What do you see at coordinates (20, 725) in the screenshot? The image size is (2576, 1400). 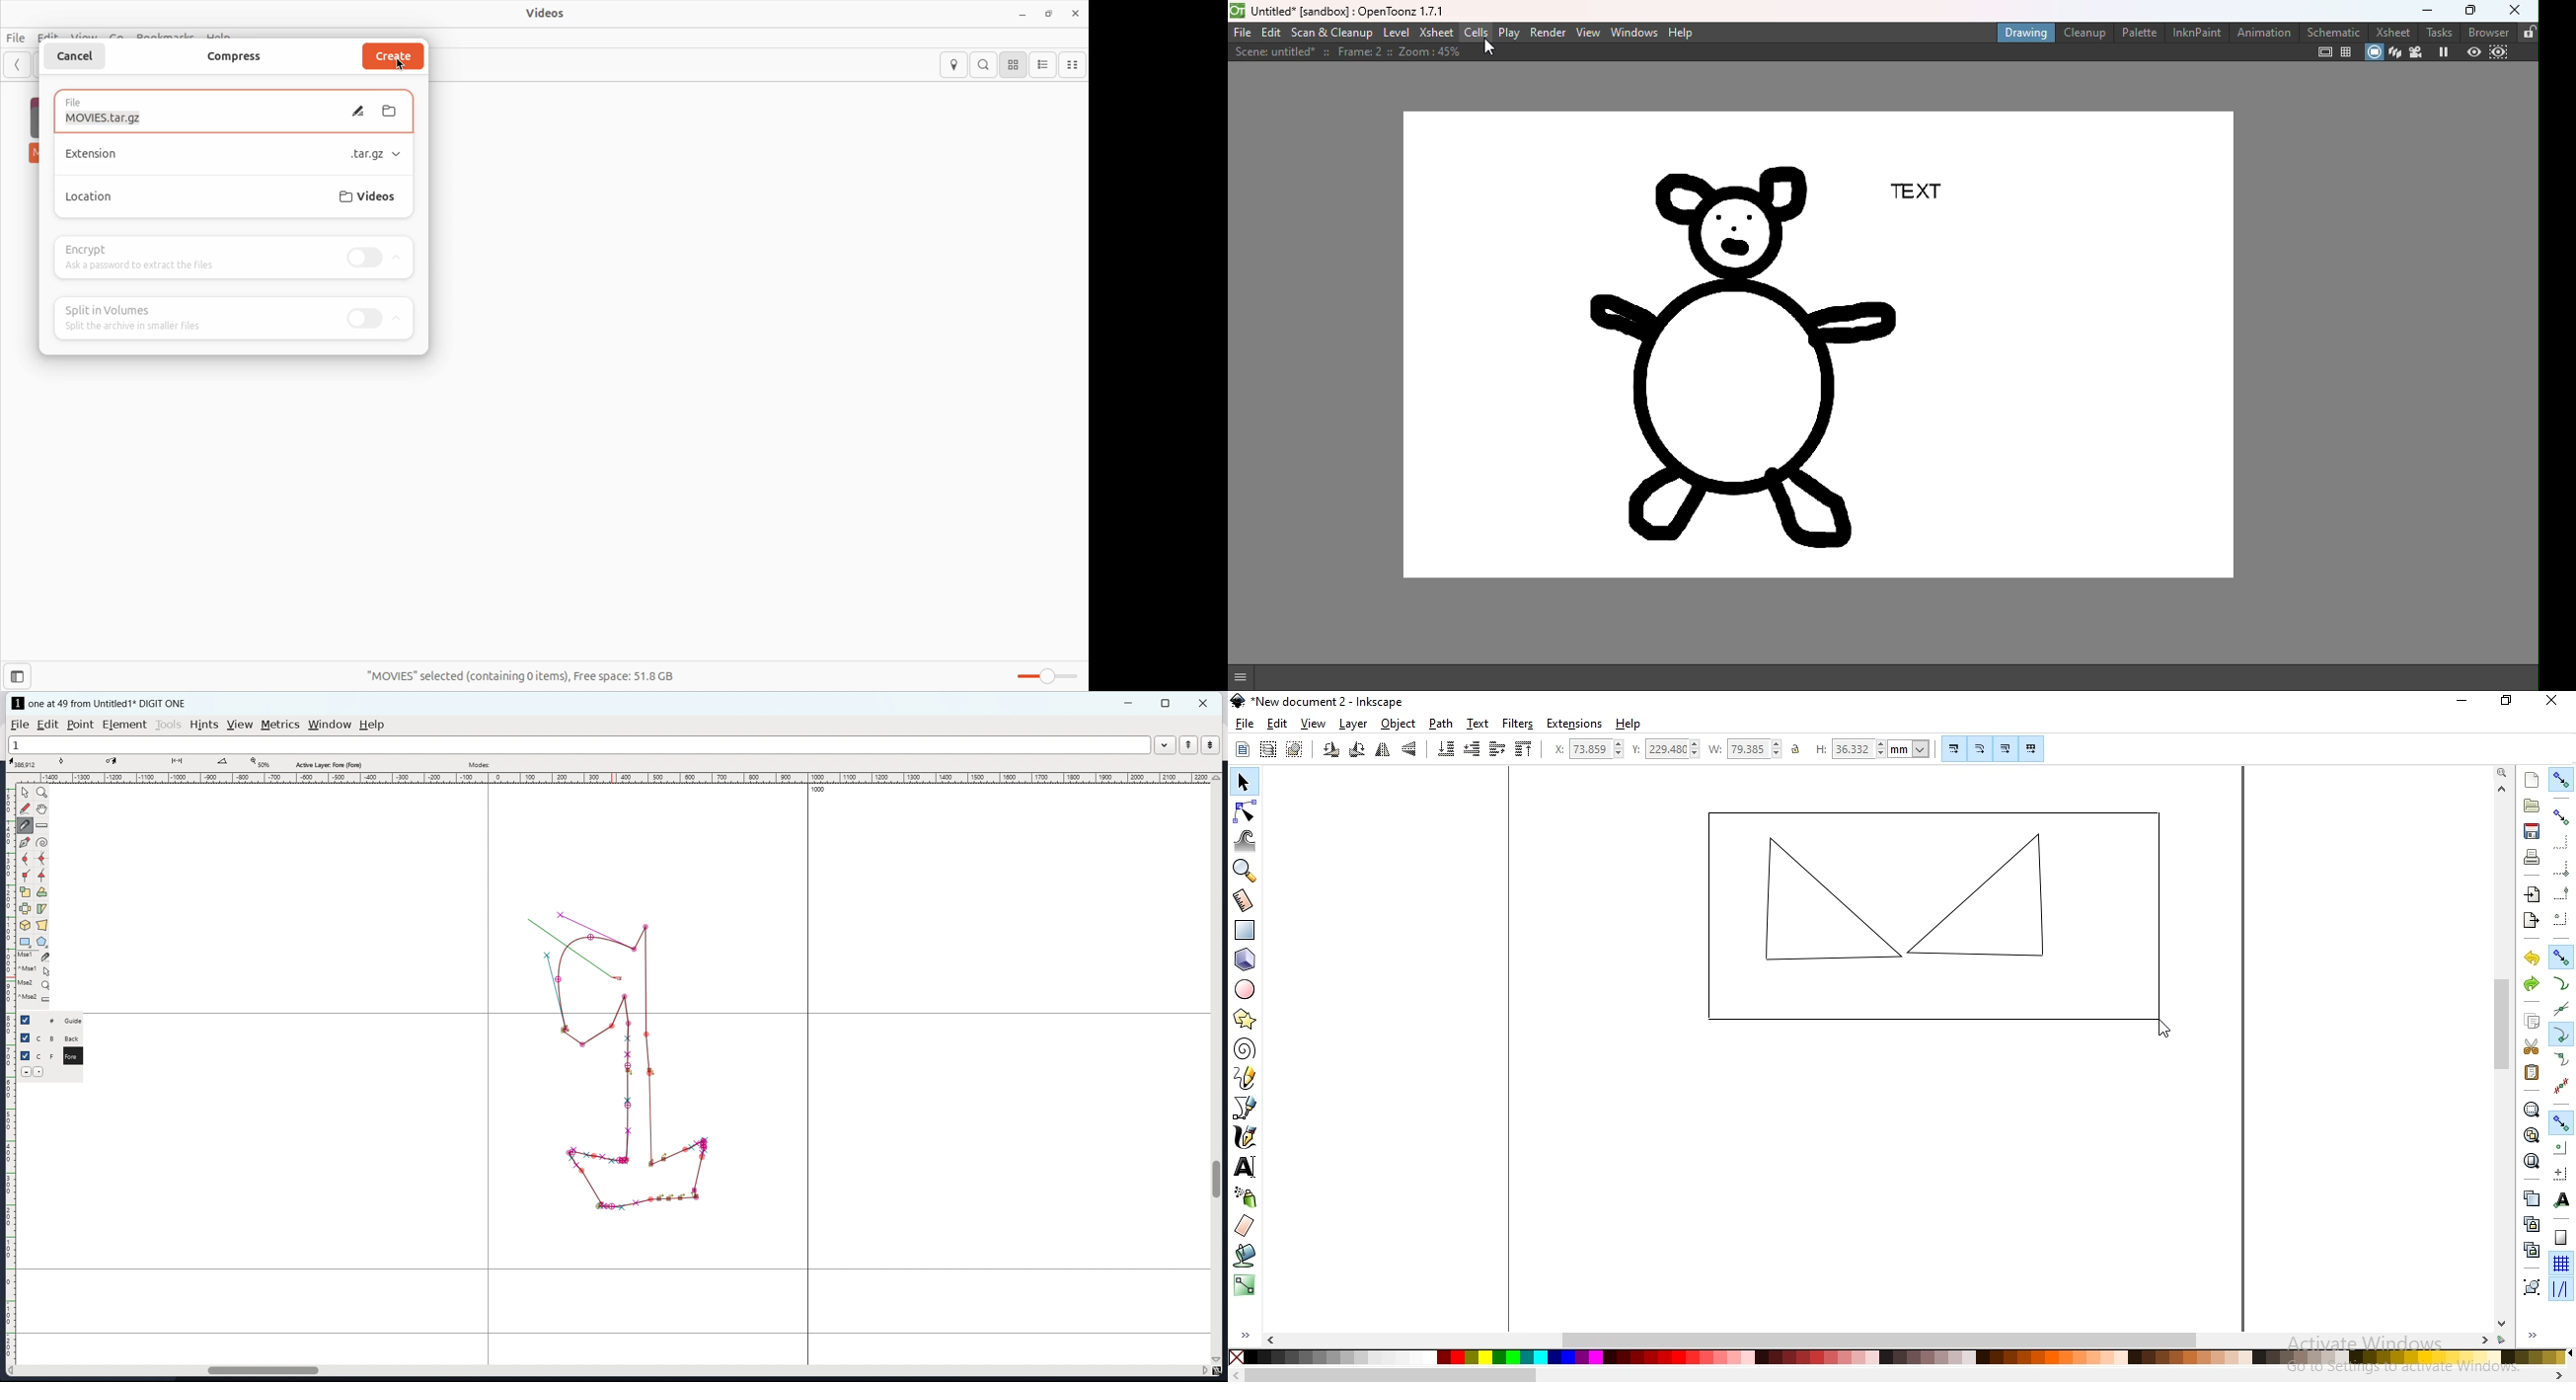 I see `file` at bounding box center [20, 725].